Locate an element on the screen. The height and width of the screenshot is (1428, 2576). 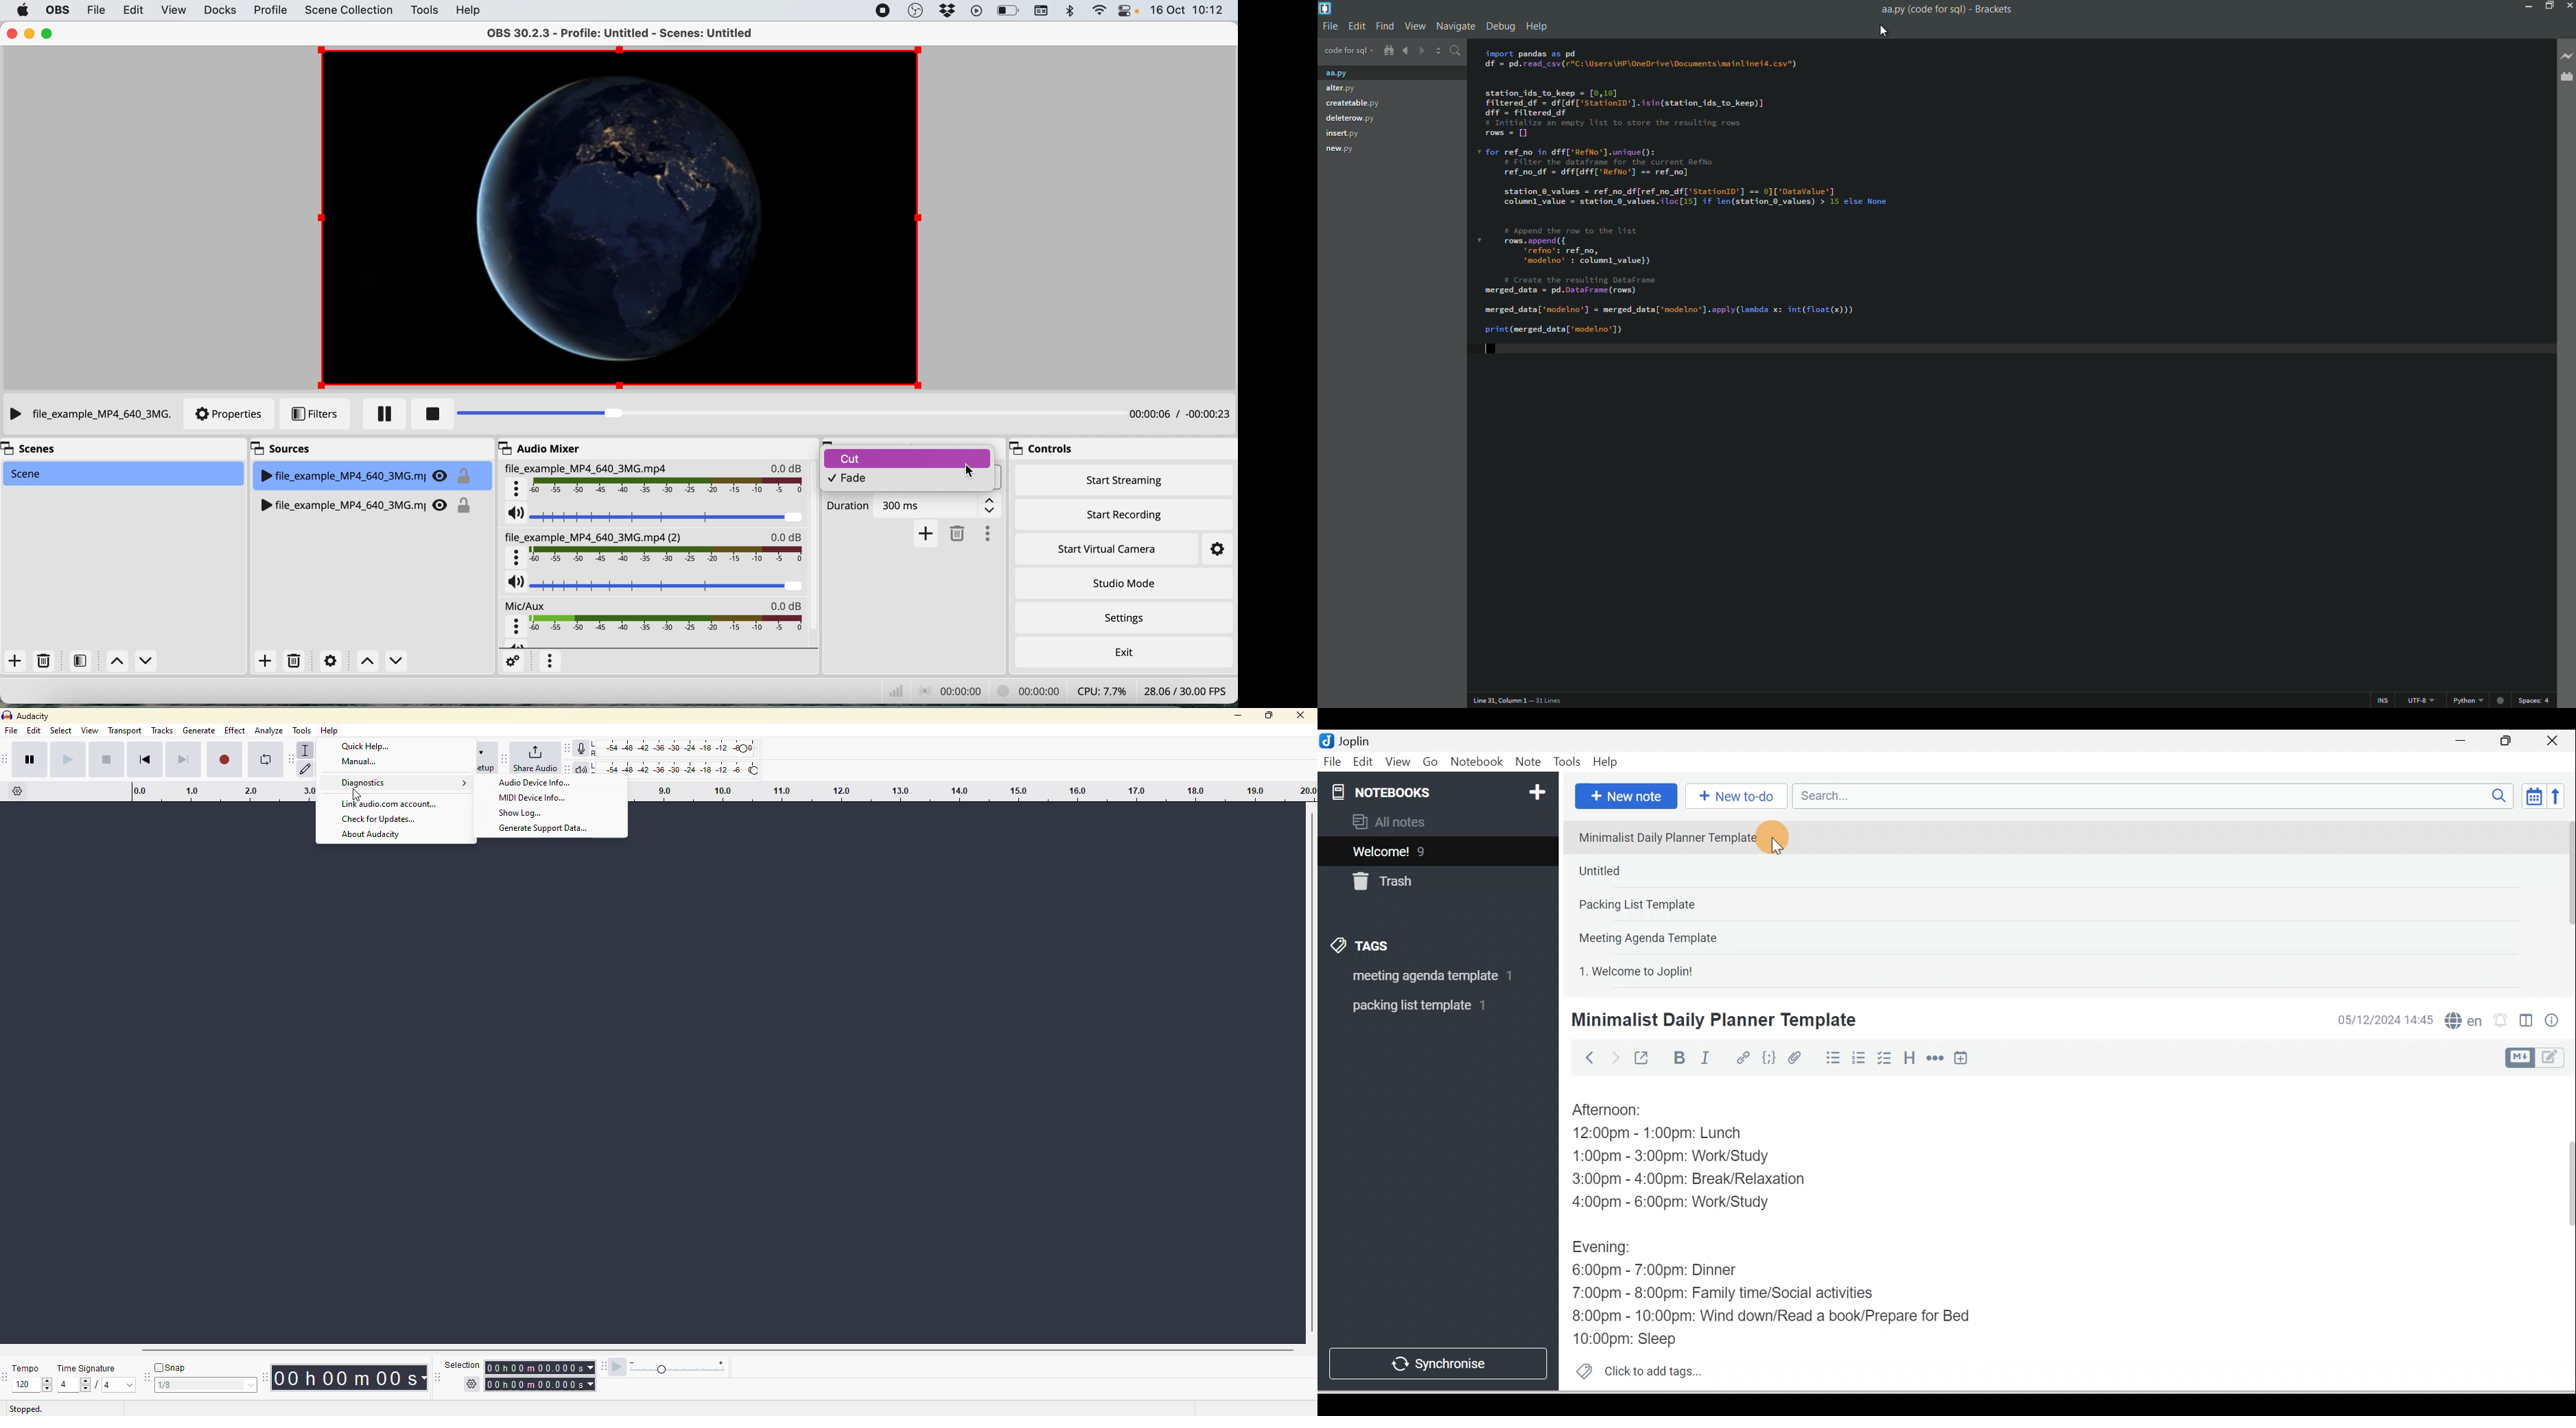
6:00pm - 7:00pm: Dinner is located at coordinates (1664, 1270).